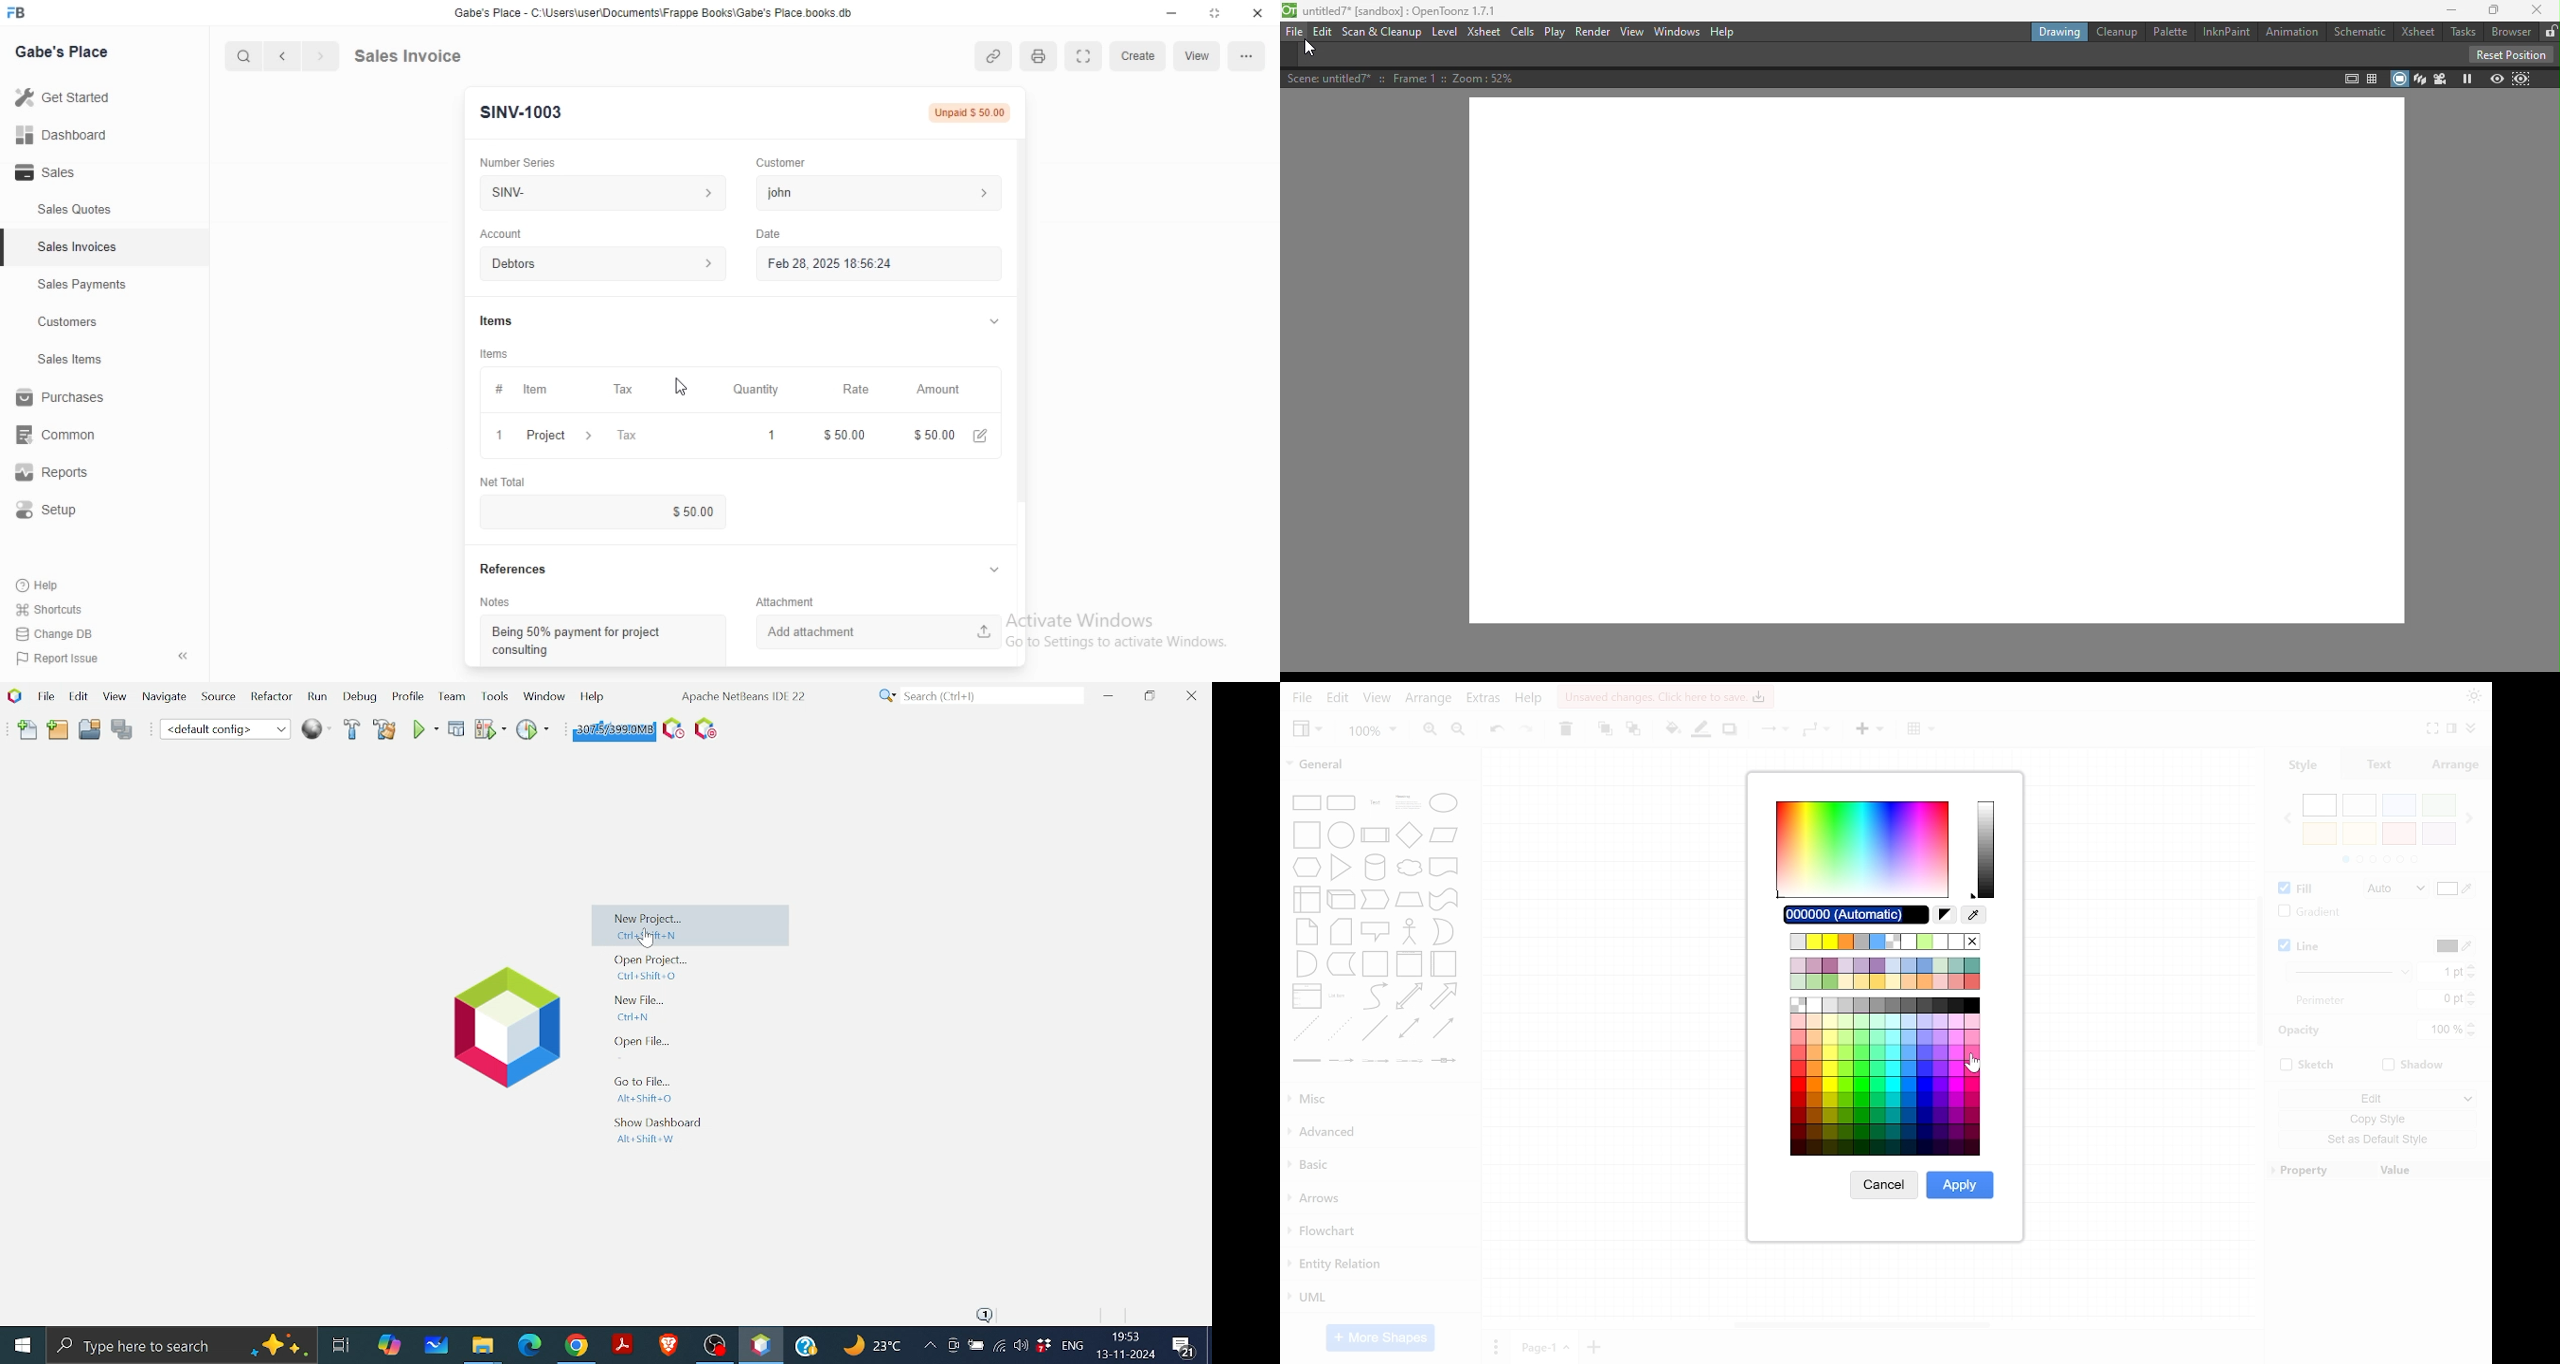 The width and height of the screenshot is (2576, 1372). Describe the element at coordinates (498, 389) in the screenshot. I see `` at that location.